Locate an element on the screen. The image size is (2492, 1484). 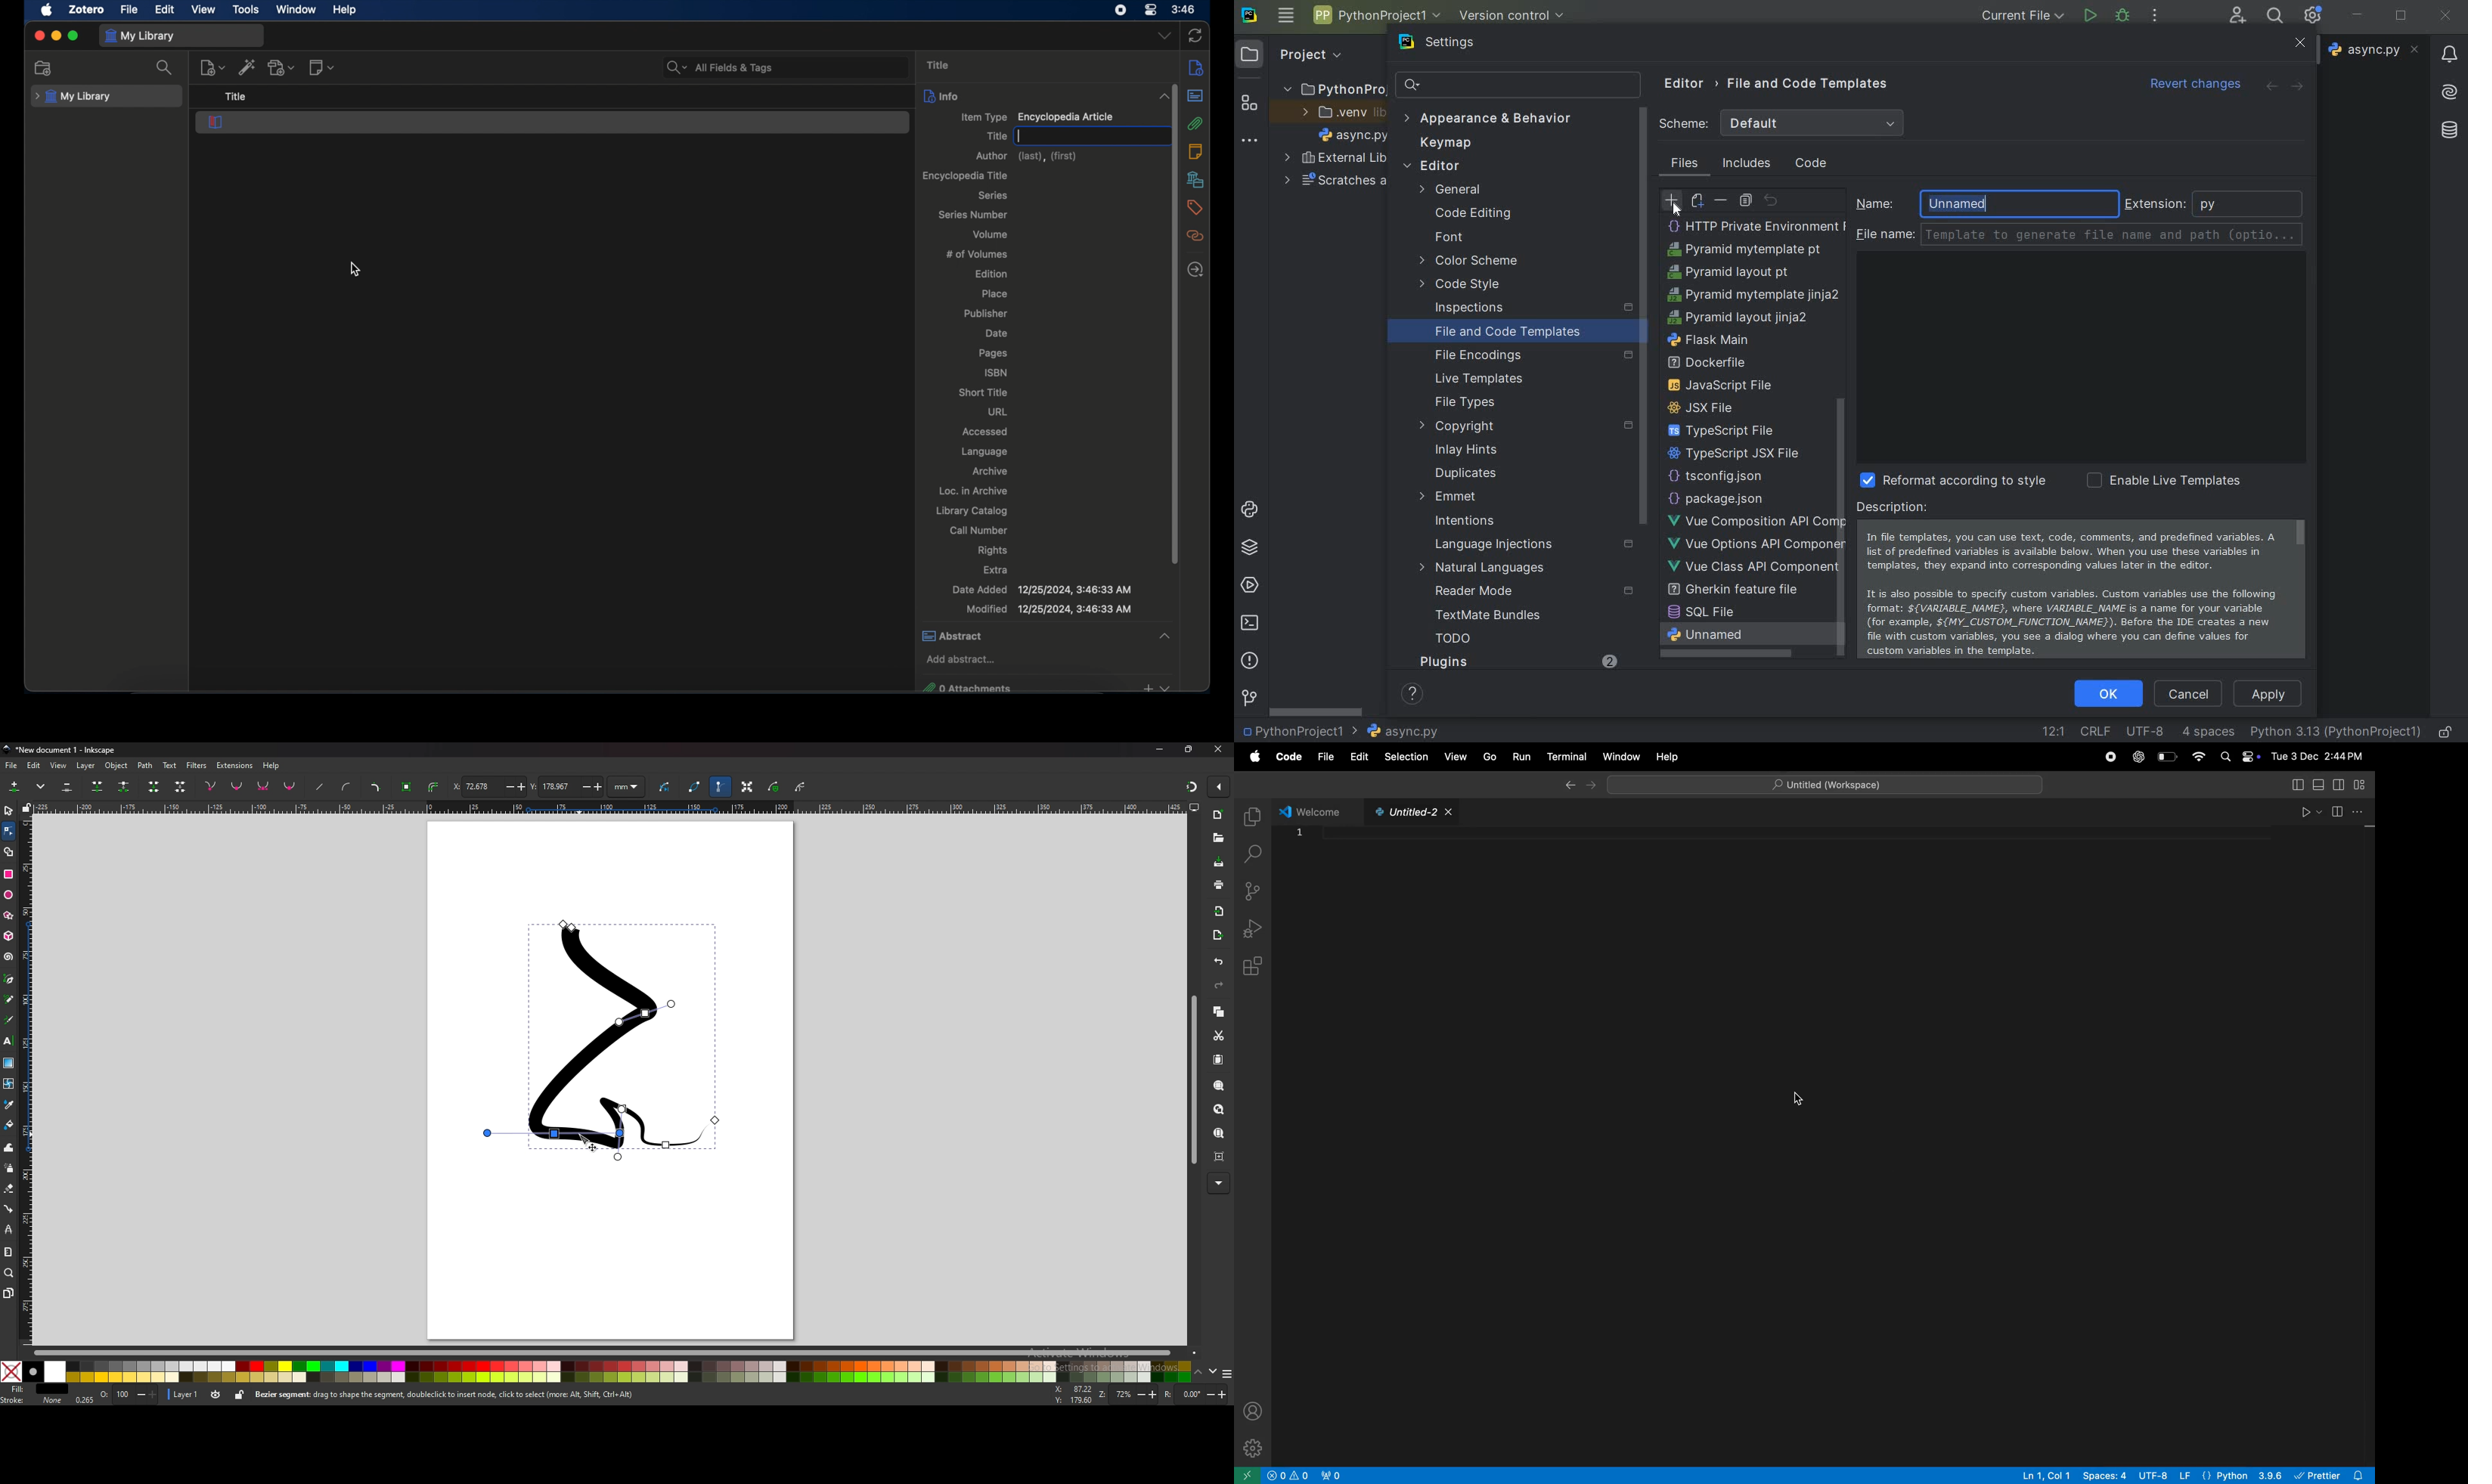
minimize is located at coordinates (55, 35).